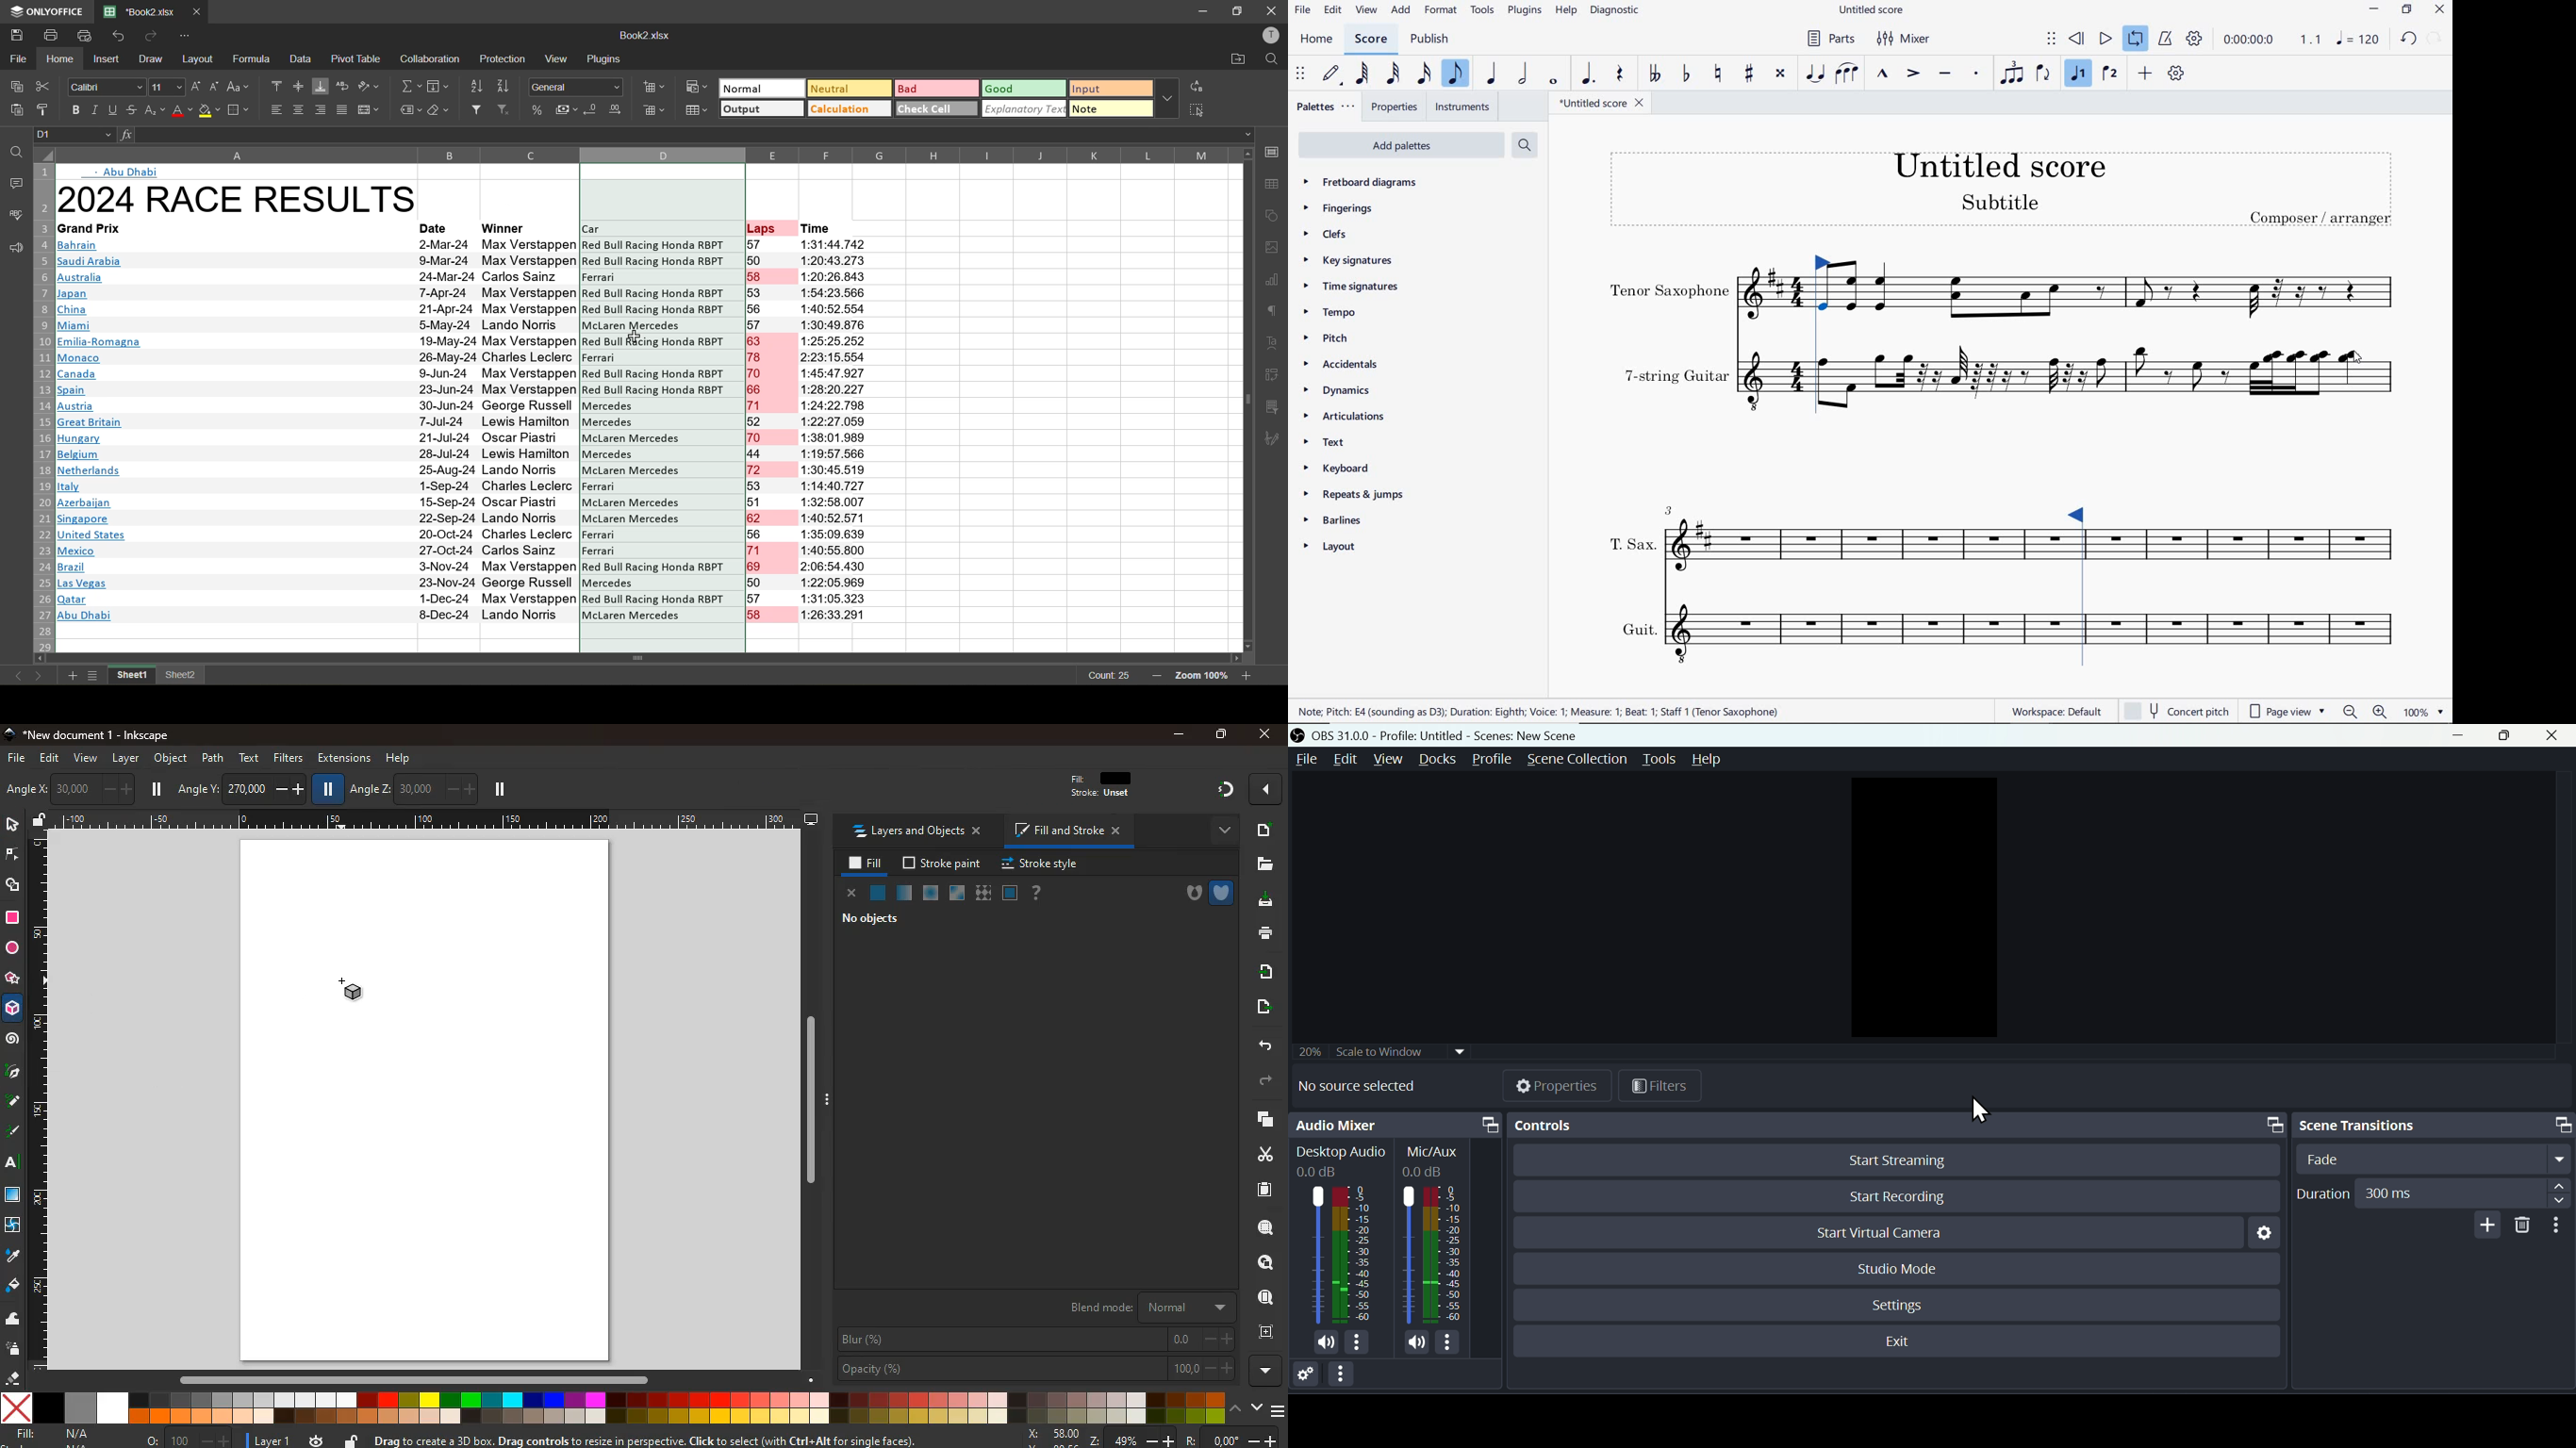 Image resolution: width=2576 pixels, height=1456 pixels. What do you see at coordinates (1780, 74) in the screenshot?
I see `TOGGLE DOUBLE-SHARP` at bounding box center [1780, 74].